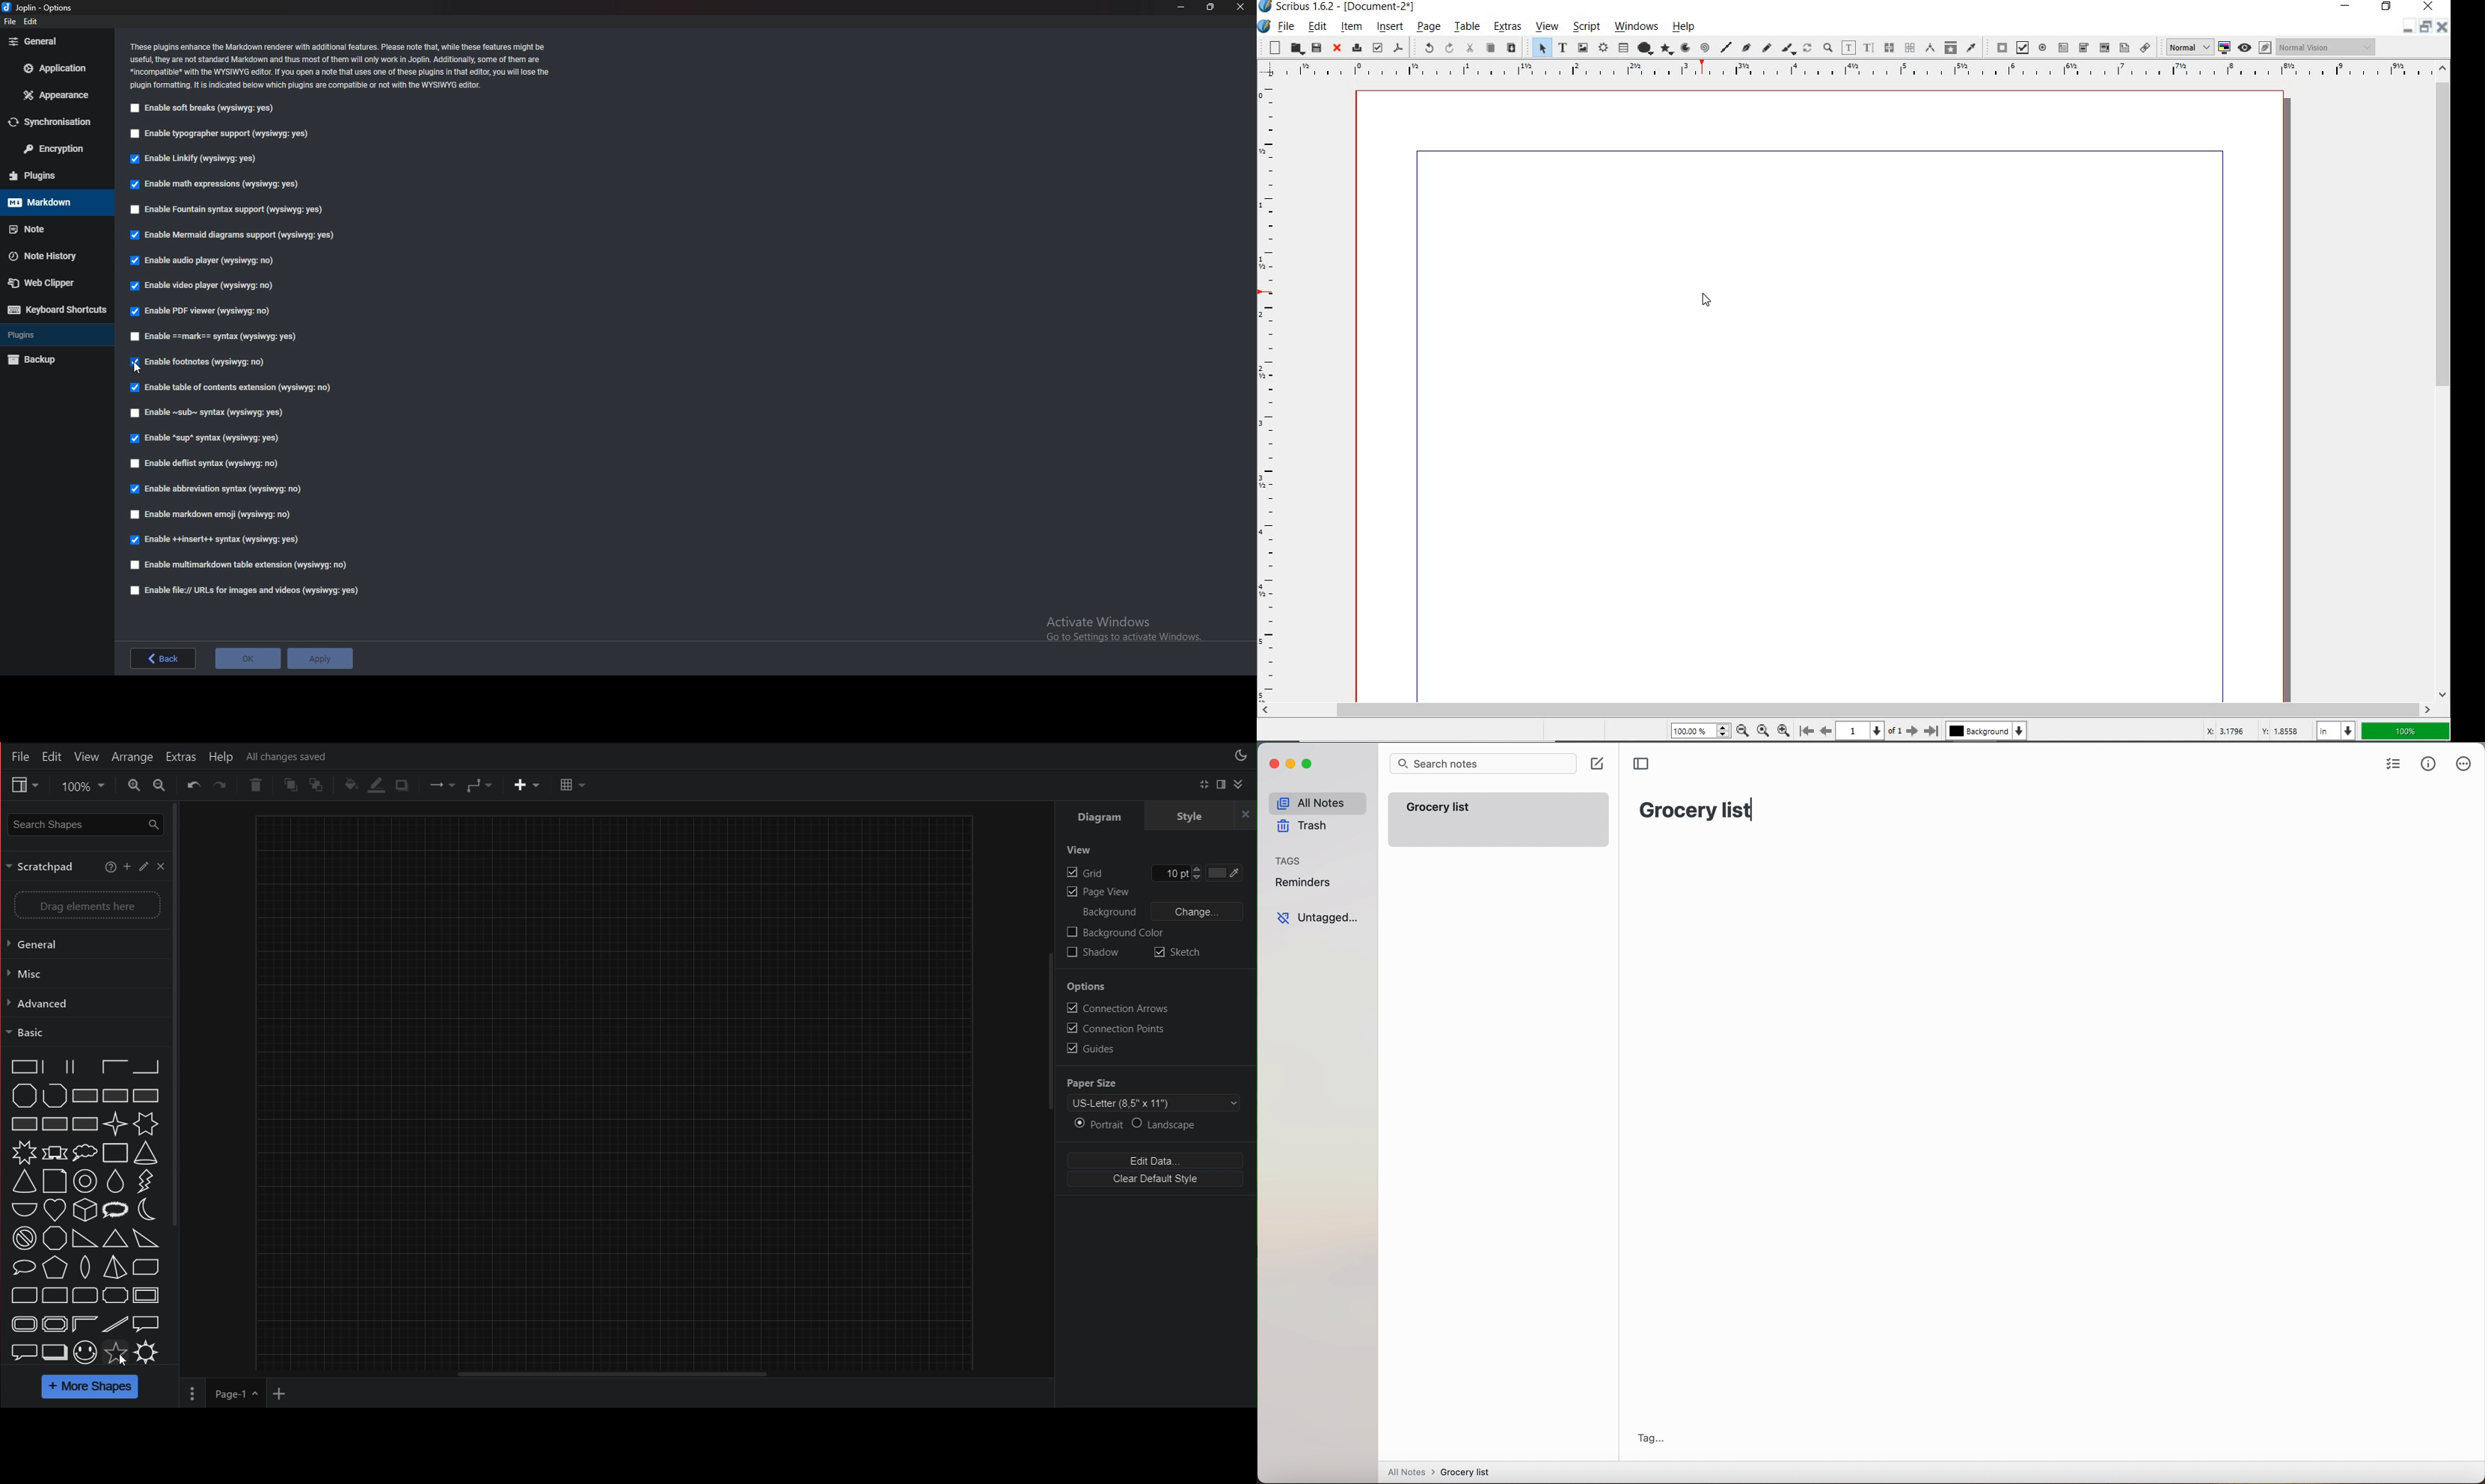  Describe the element at coordinates (1116, 1028) in the screenshot. I see `Connection Points` at that location.